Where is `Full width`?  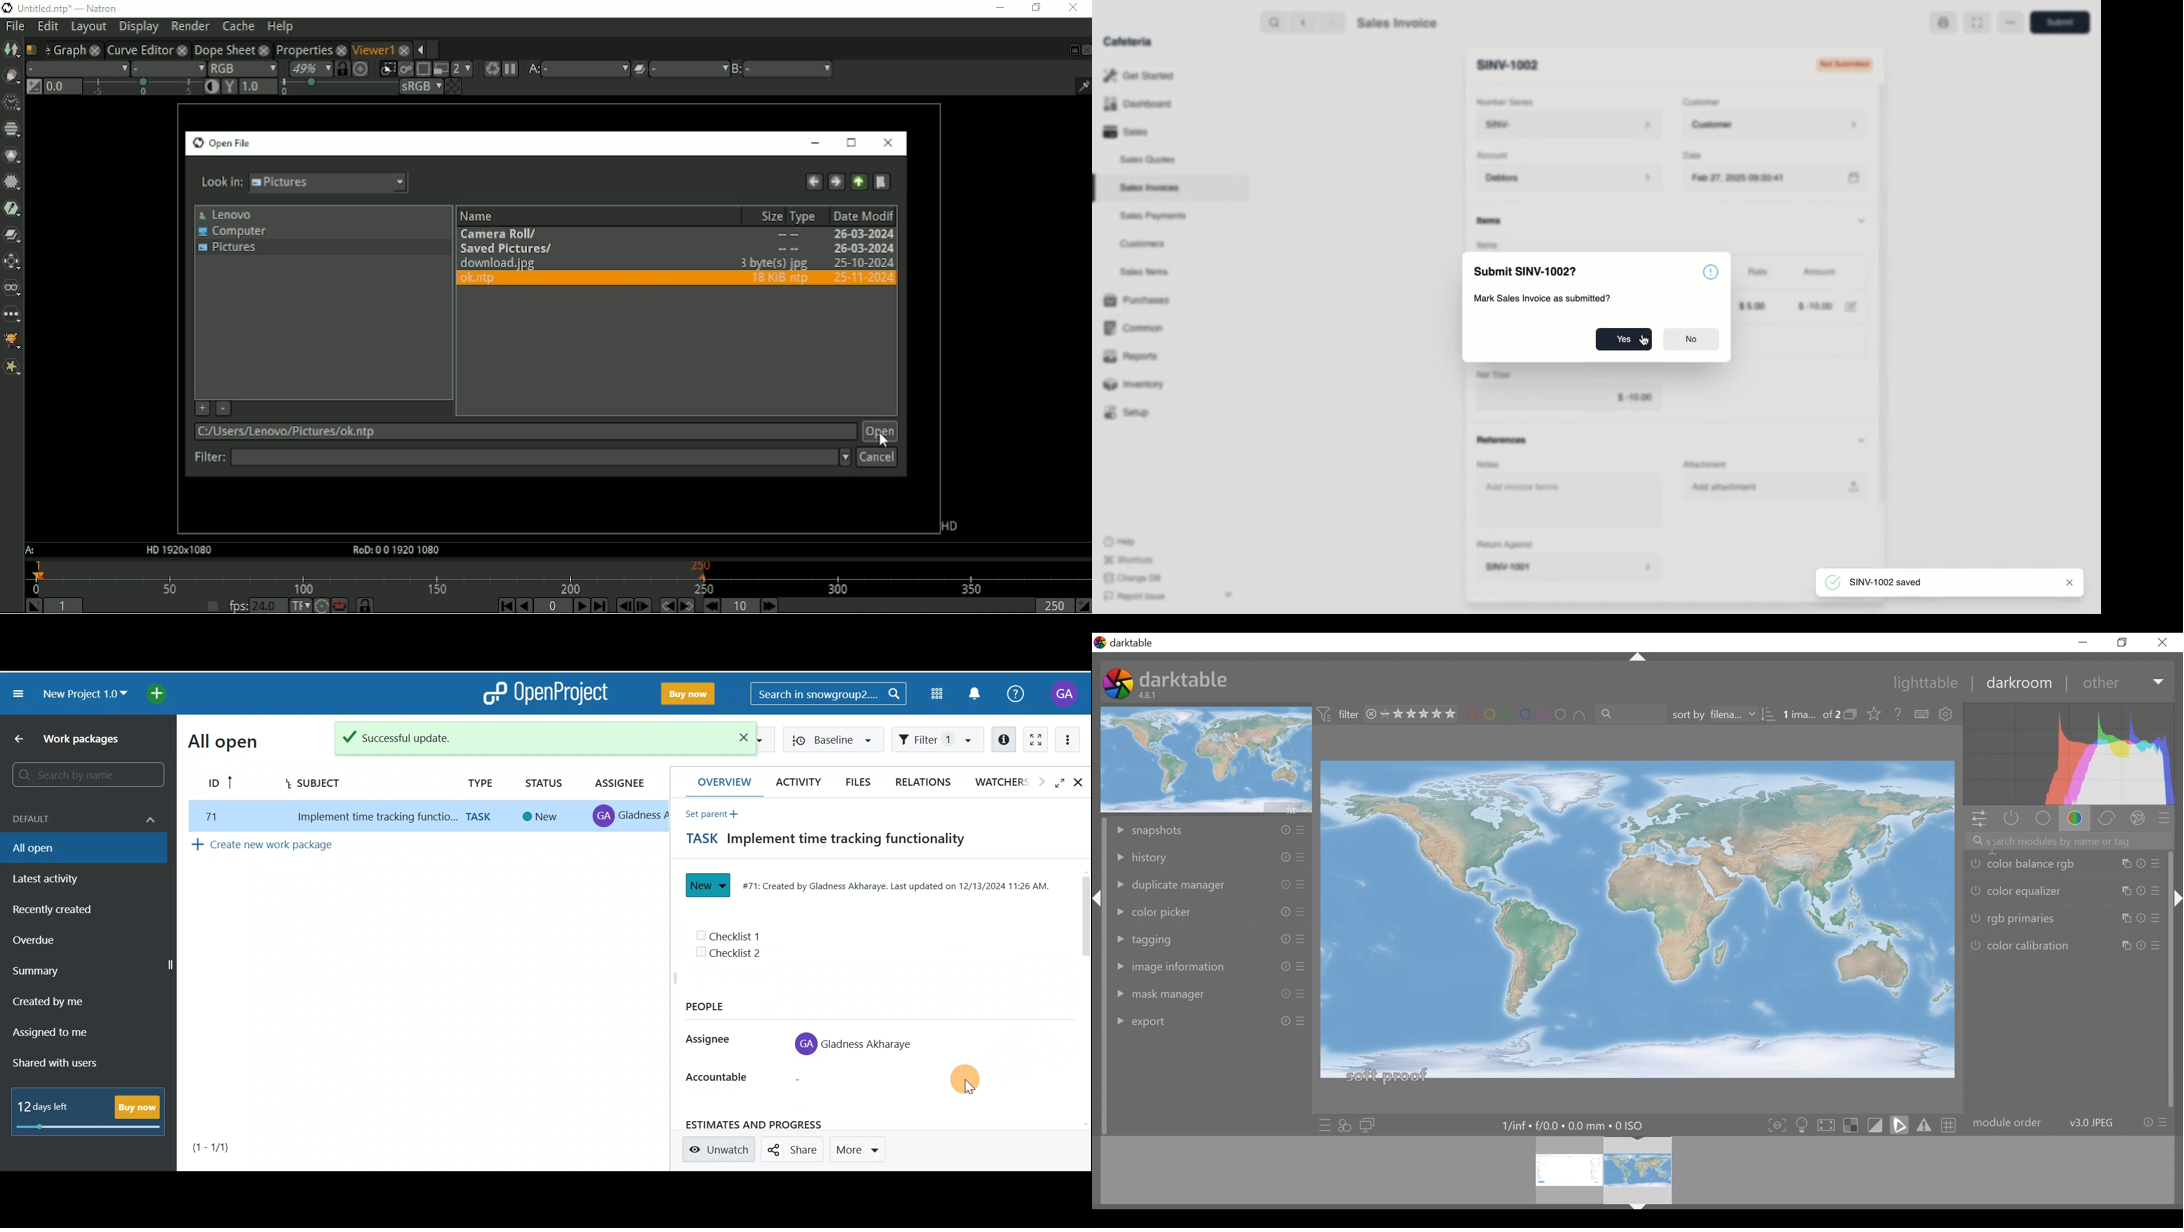
Full width is located at coordinates (1977, 23).